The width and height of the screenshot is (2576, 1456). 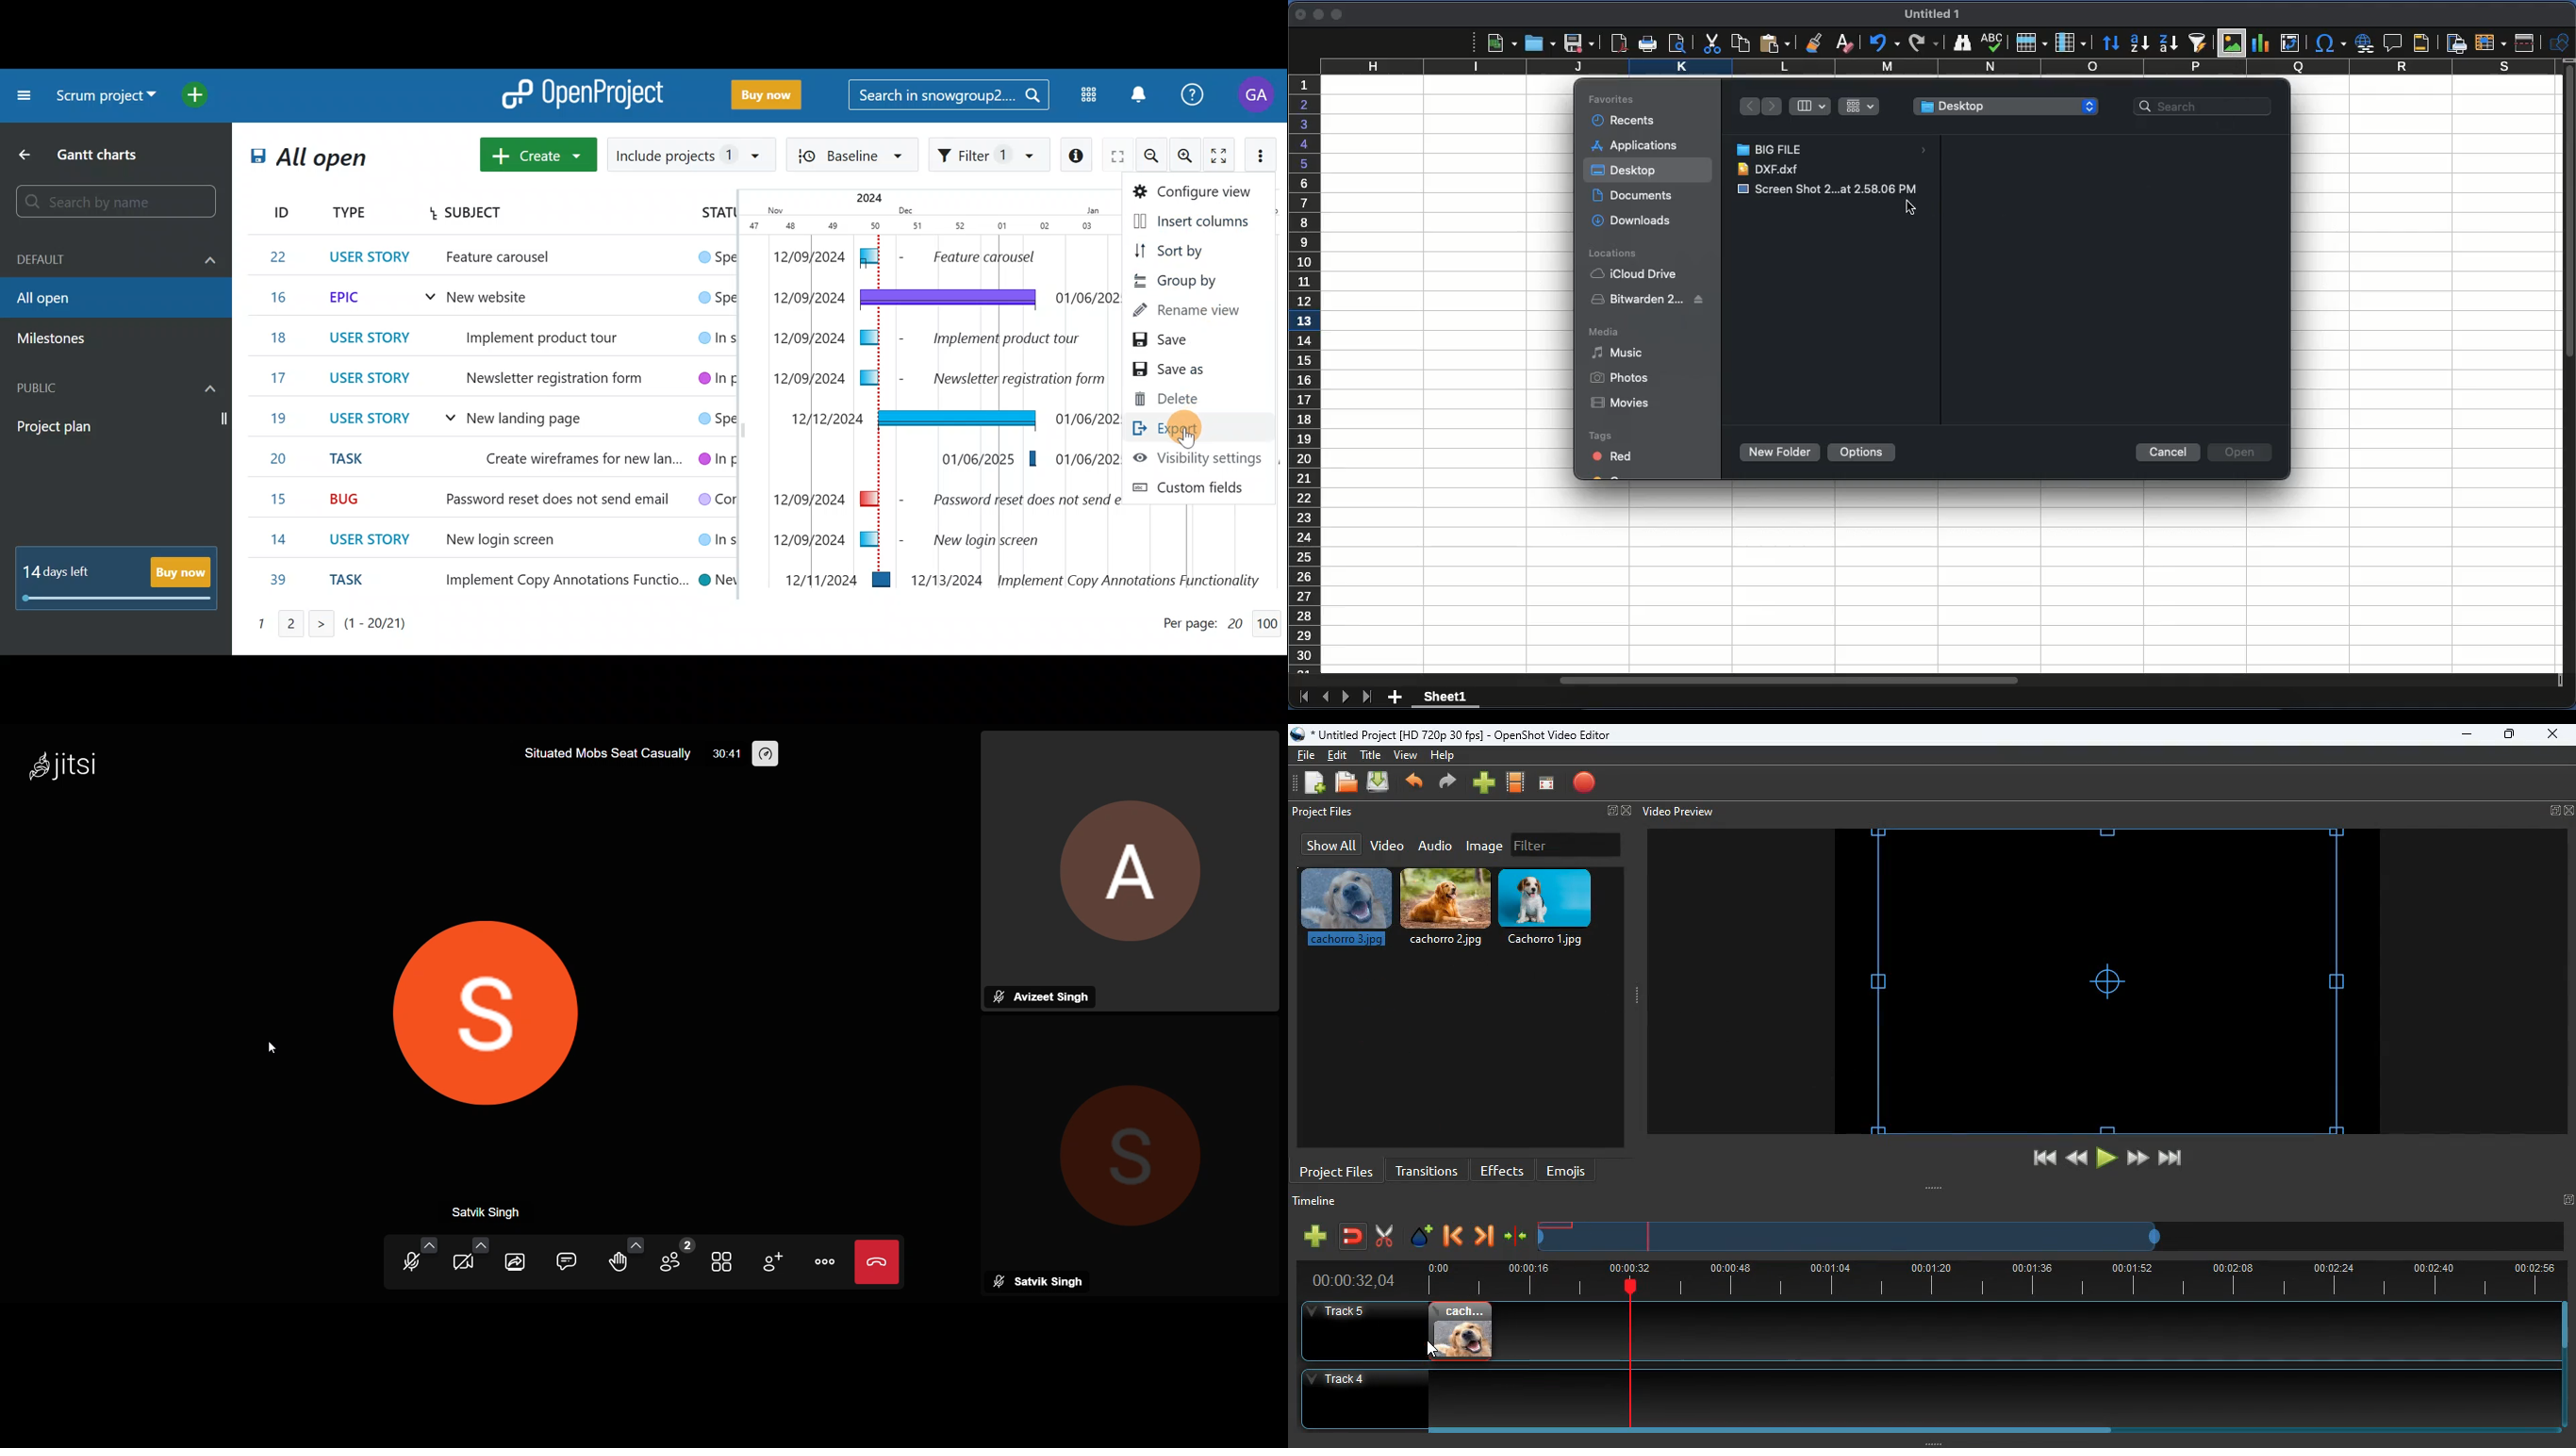 What do you see at coordinates (2233, 43) in the screenshot?
I see `image` at bounding box center [2233, 43].